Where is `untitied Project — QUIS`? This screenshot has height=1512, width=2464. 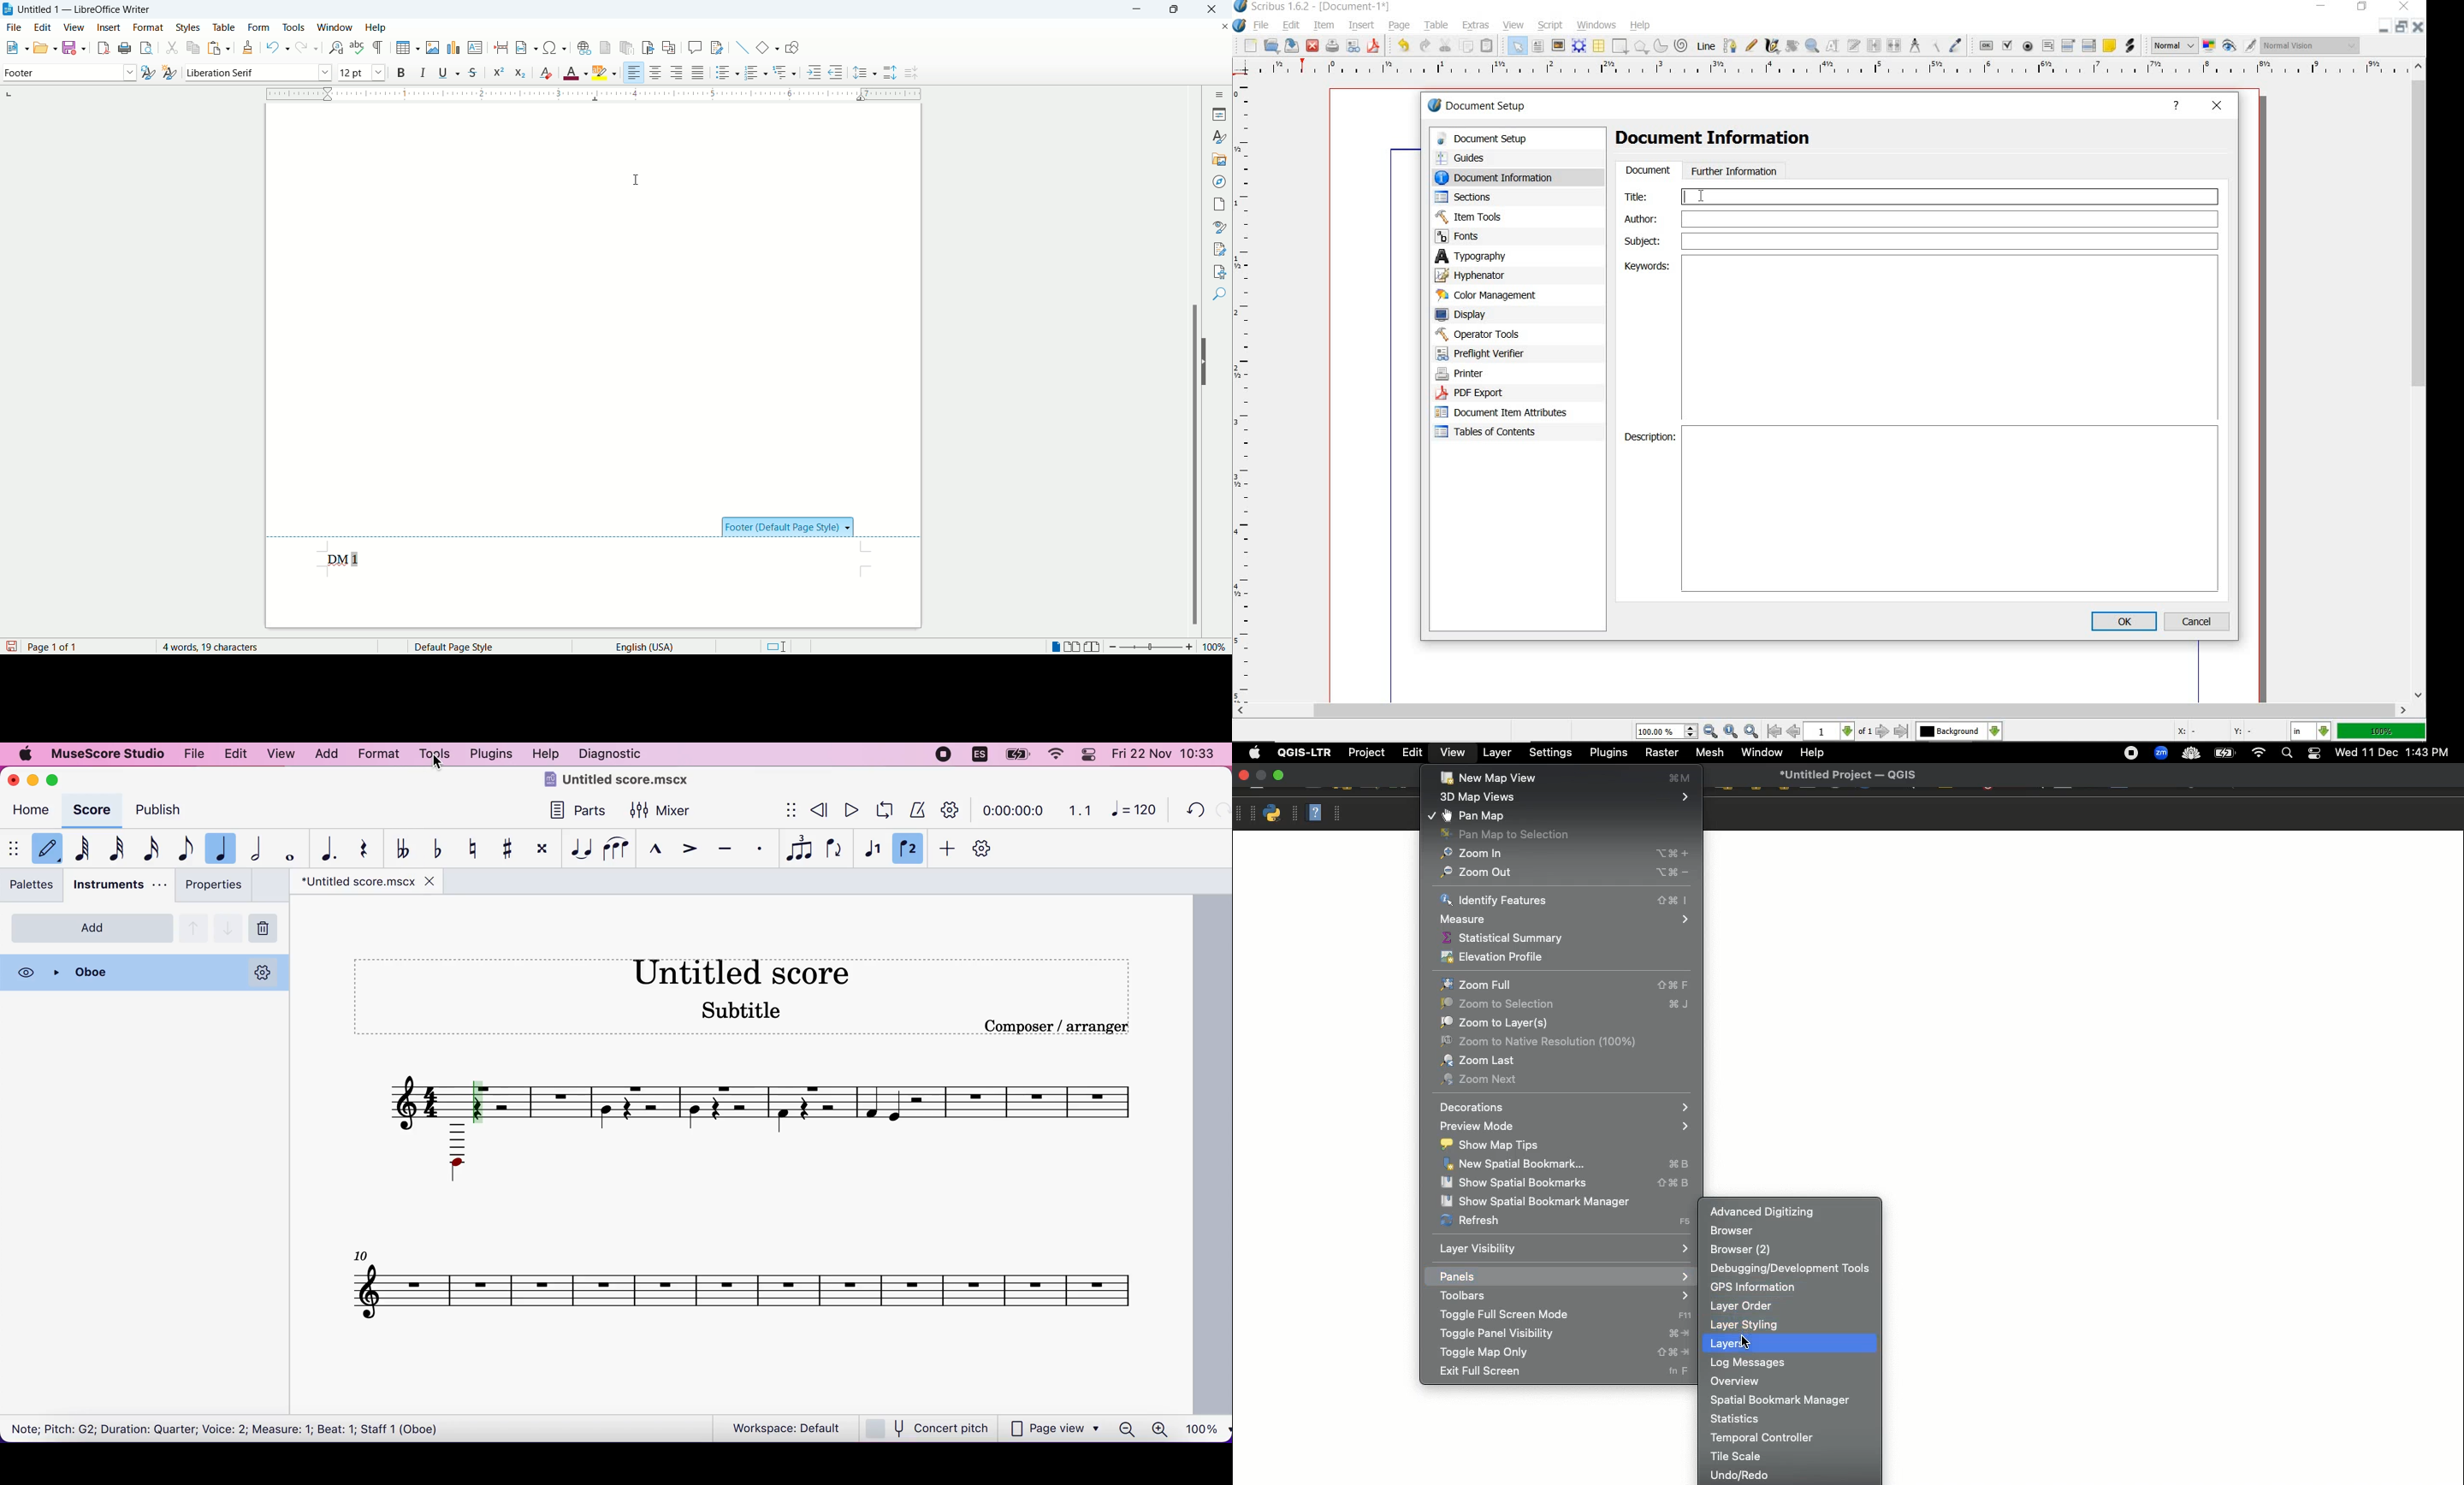 untitied Project — QUIS is located at coordinates (1849, 774).